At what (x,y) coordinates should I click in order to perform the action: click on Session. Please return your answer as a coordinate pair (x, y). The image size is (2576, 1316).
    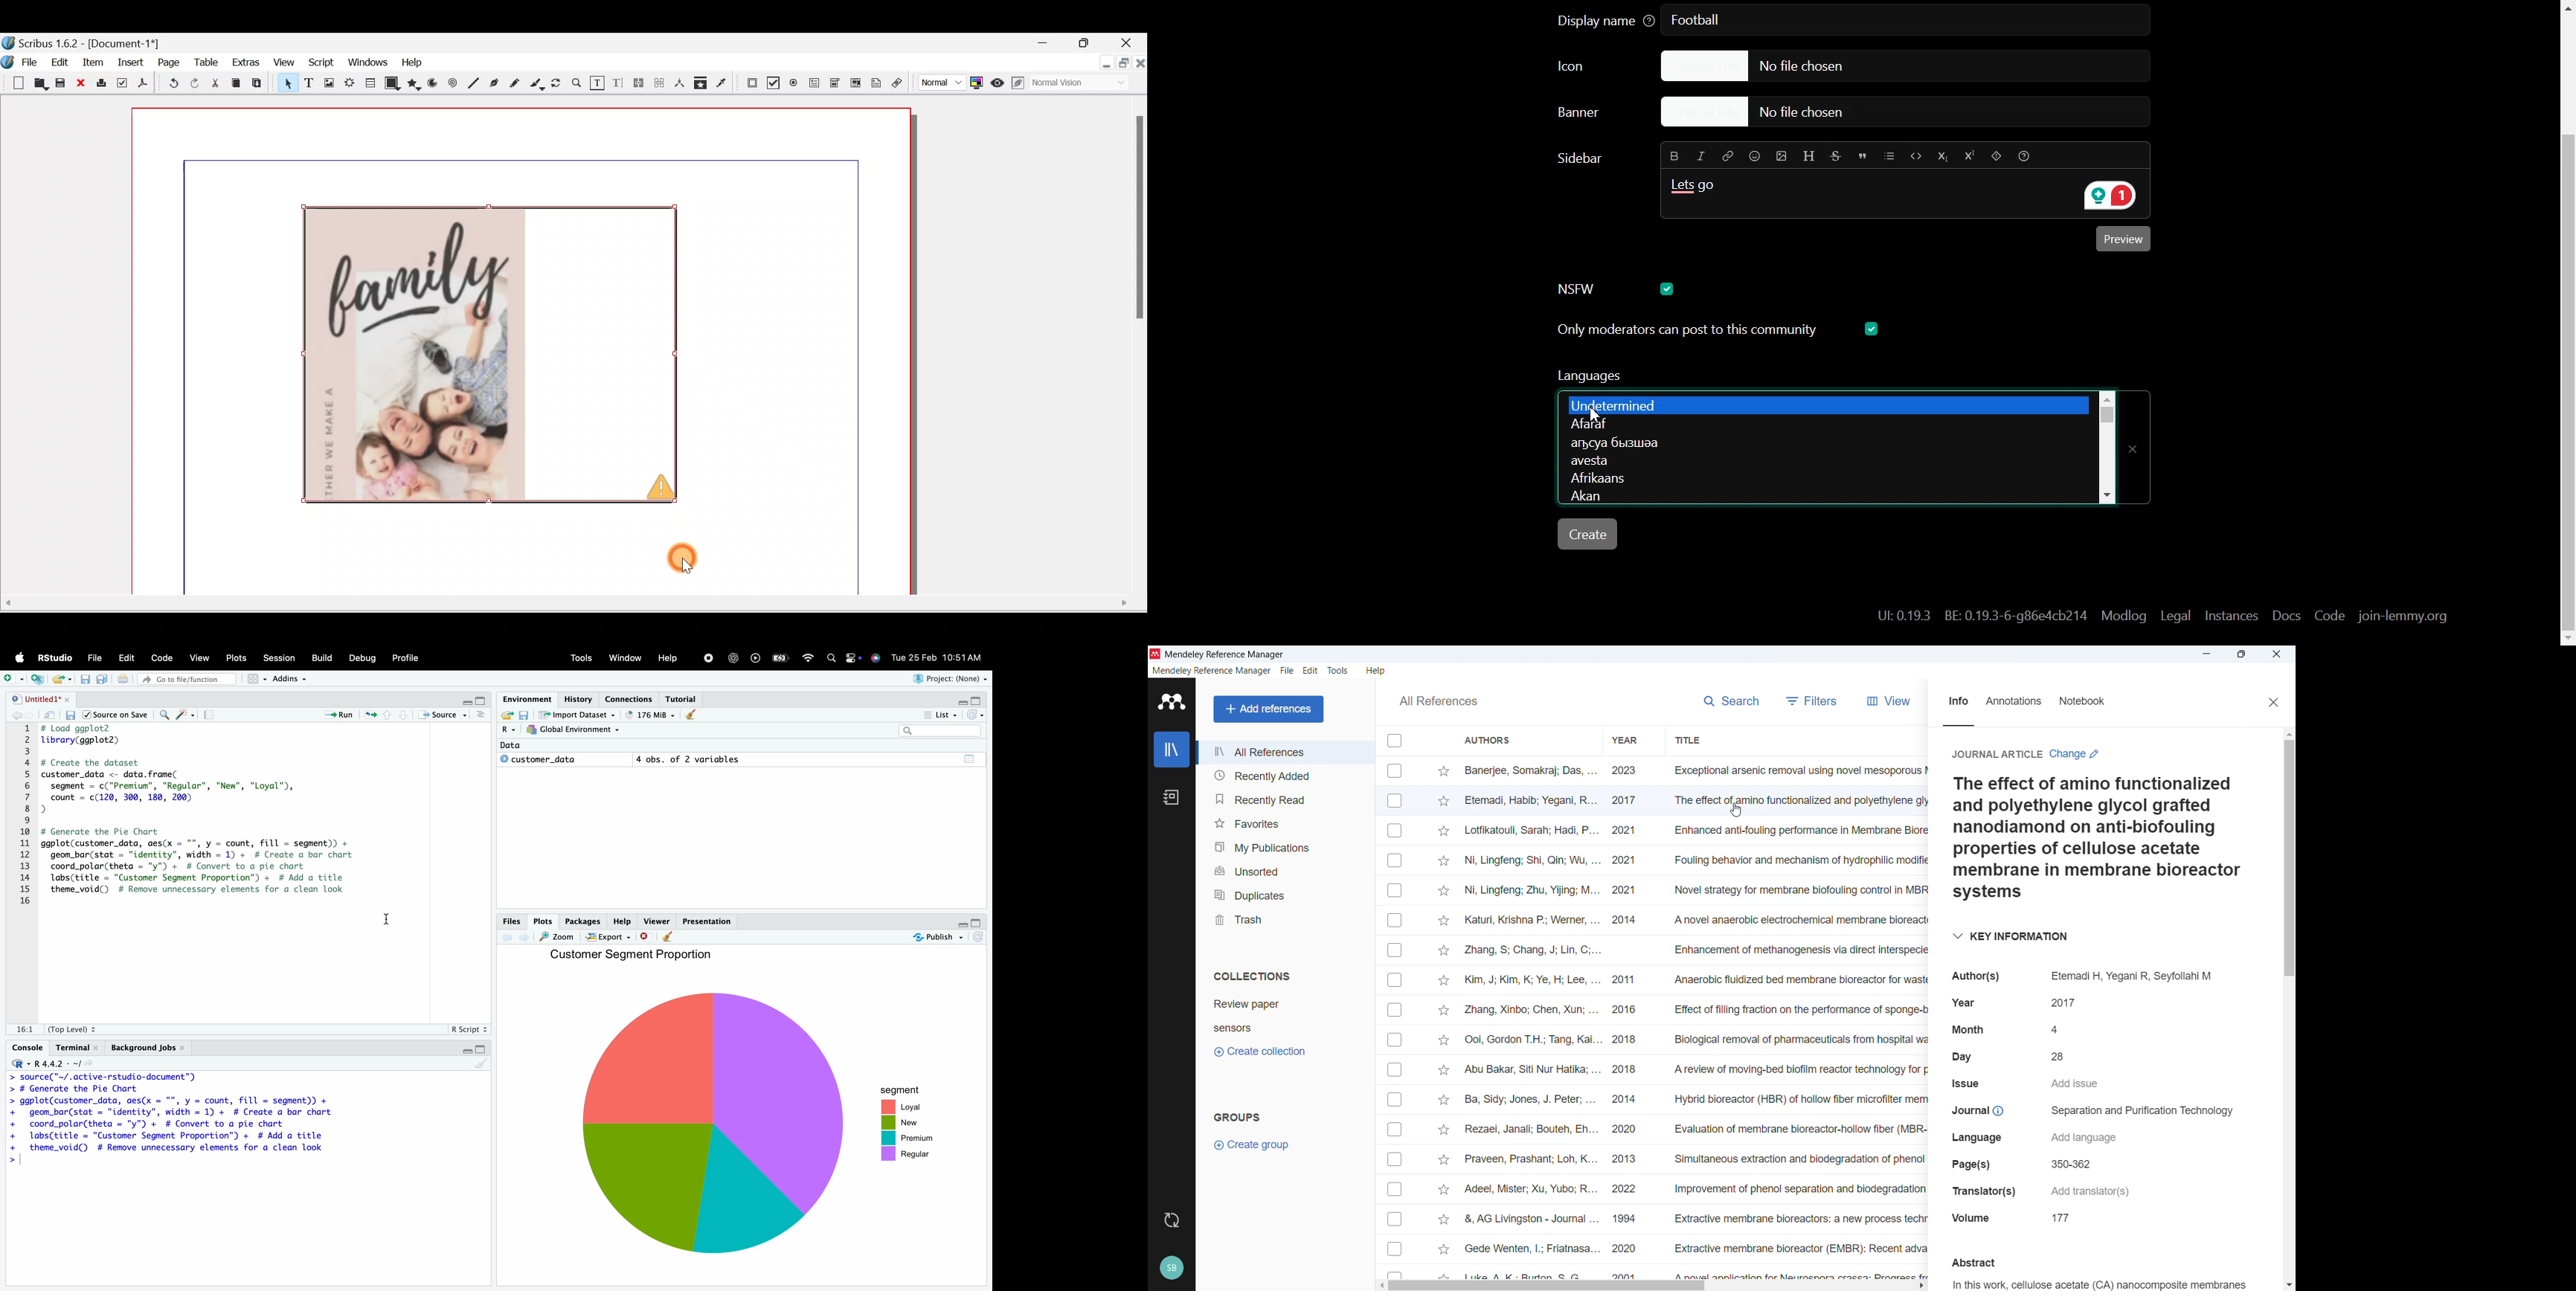
    Looking at the image, I should click on (282, 658).